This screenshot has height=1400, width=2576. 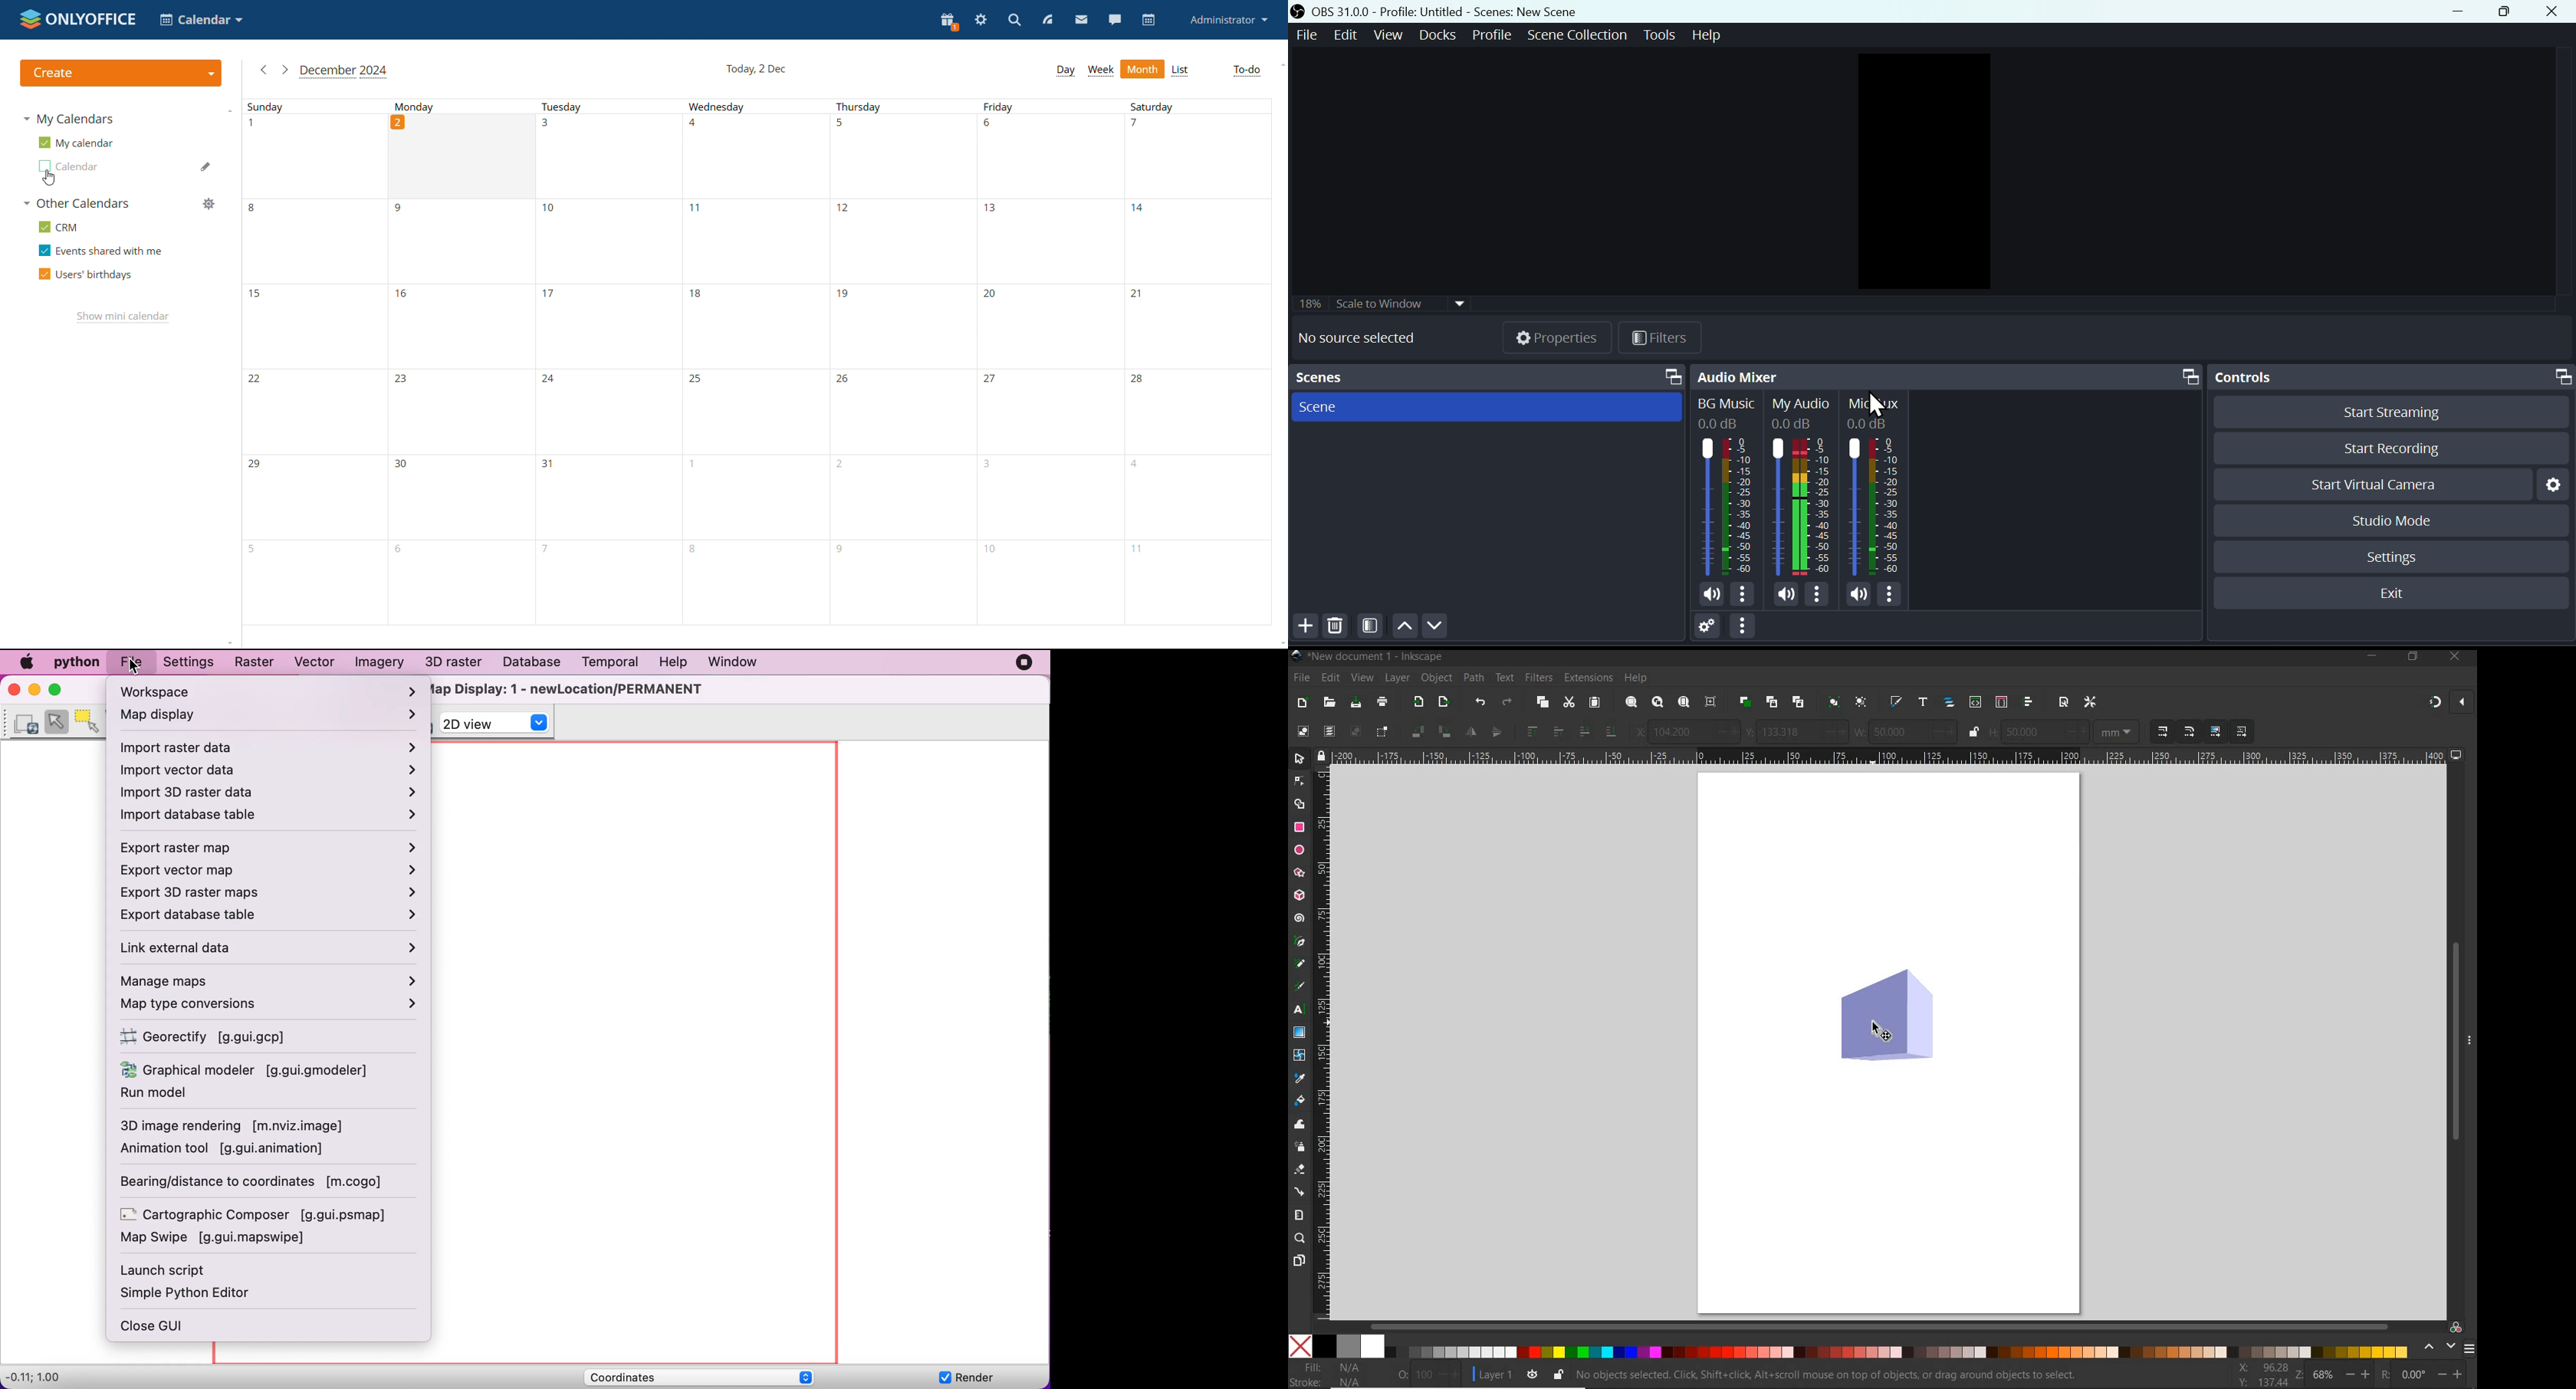 What do you see at coordinates (1802, 512) in the screenshot?
I see `Audiobar` at bounding box center [1802, 512].